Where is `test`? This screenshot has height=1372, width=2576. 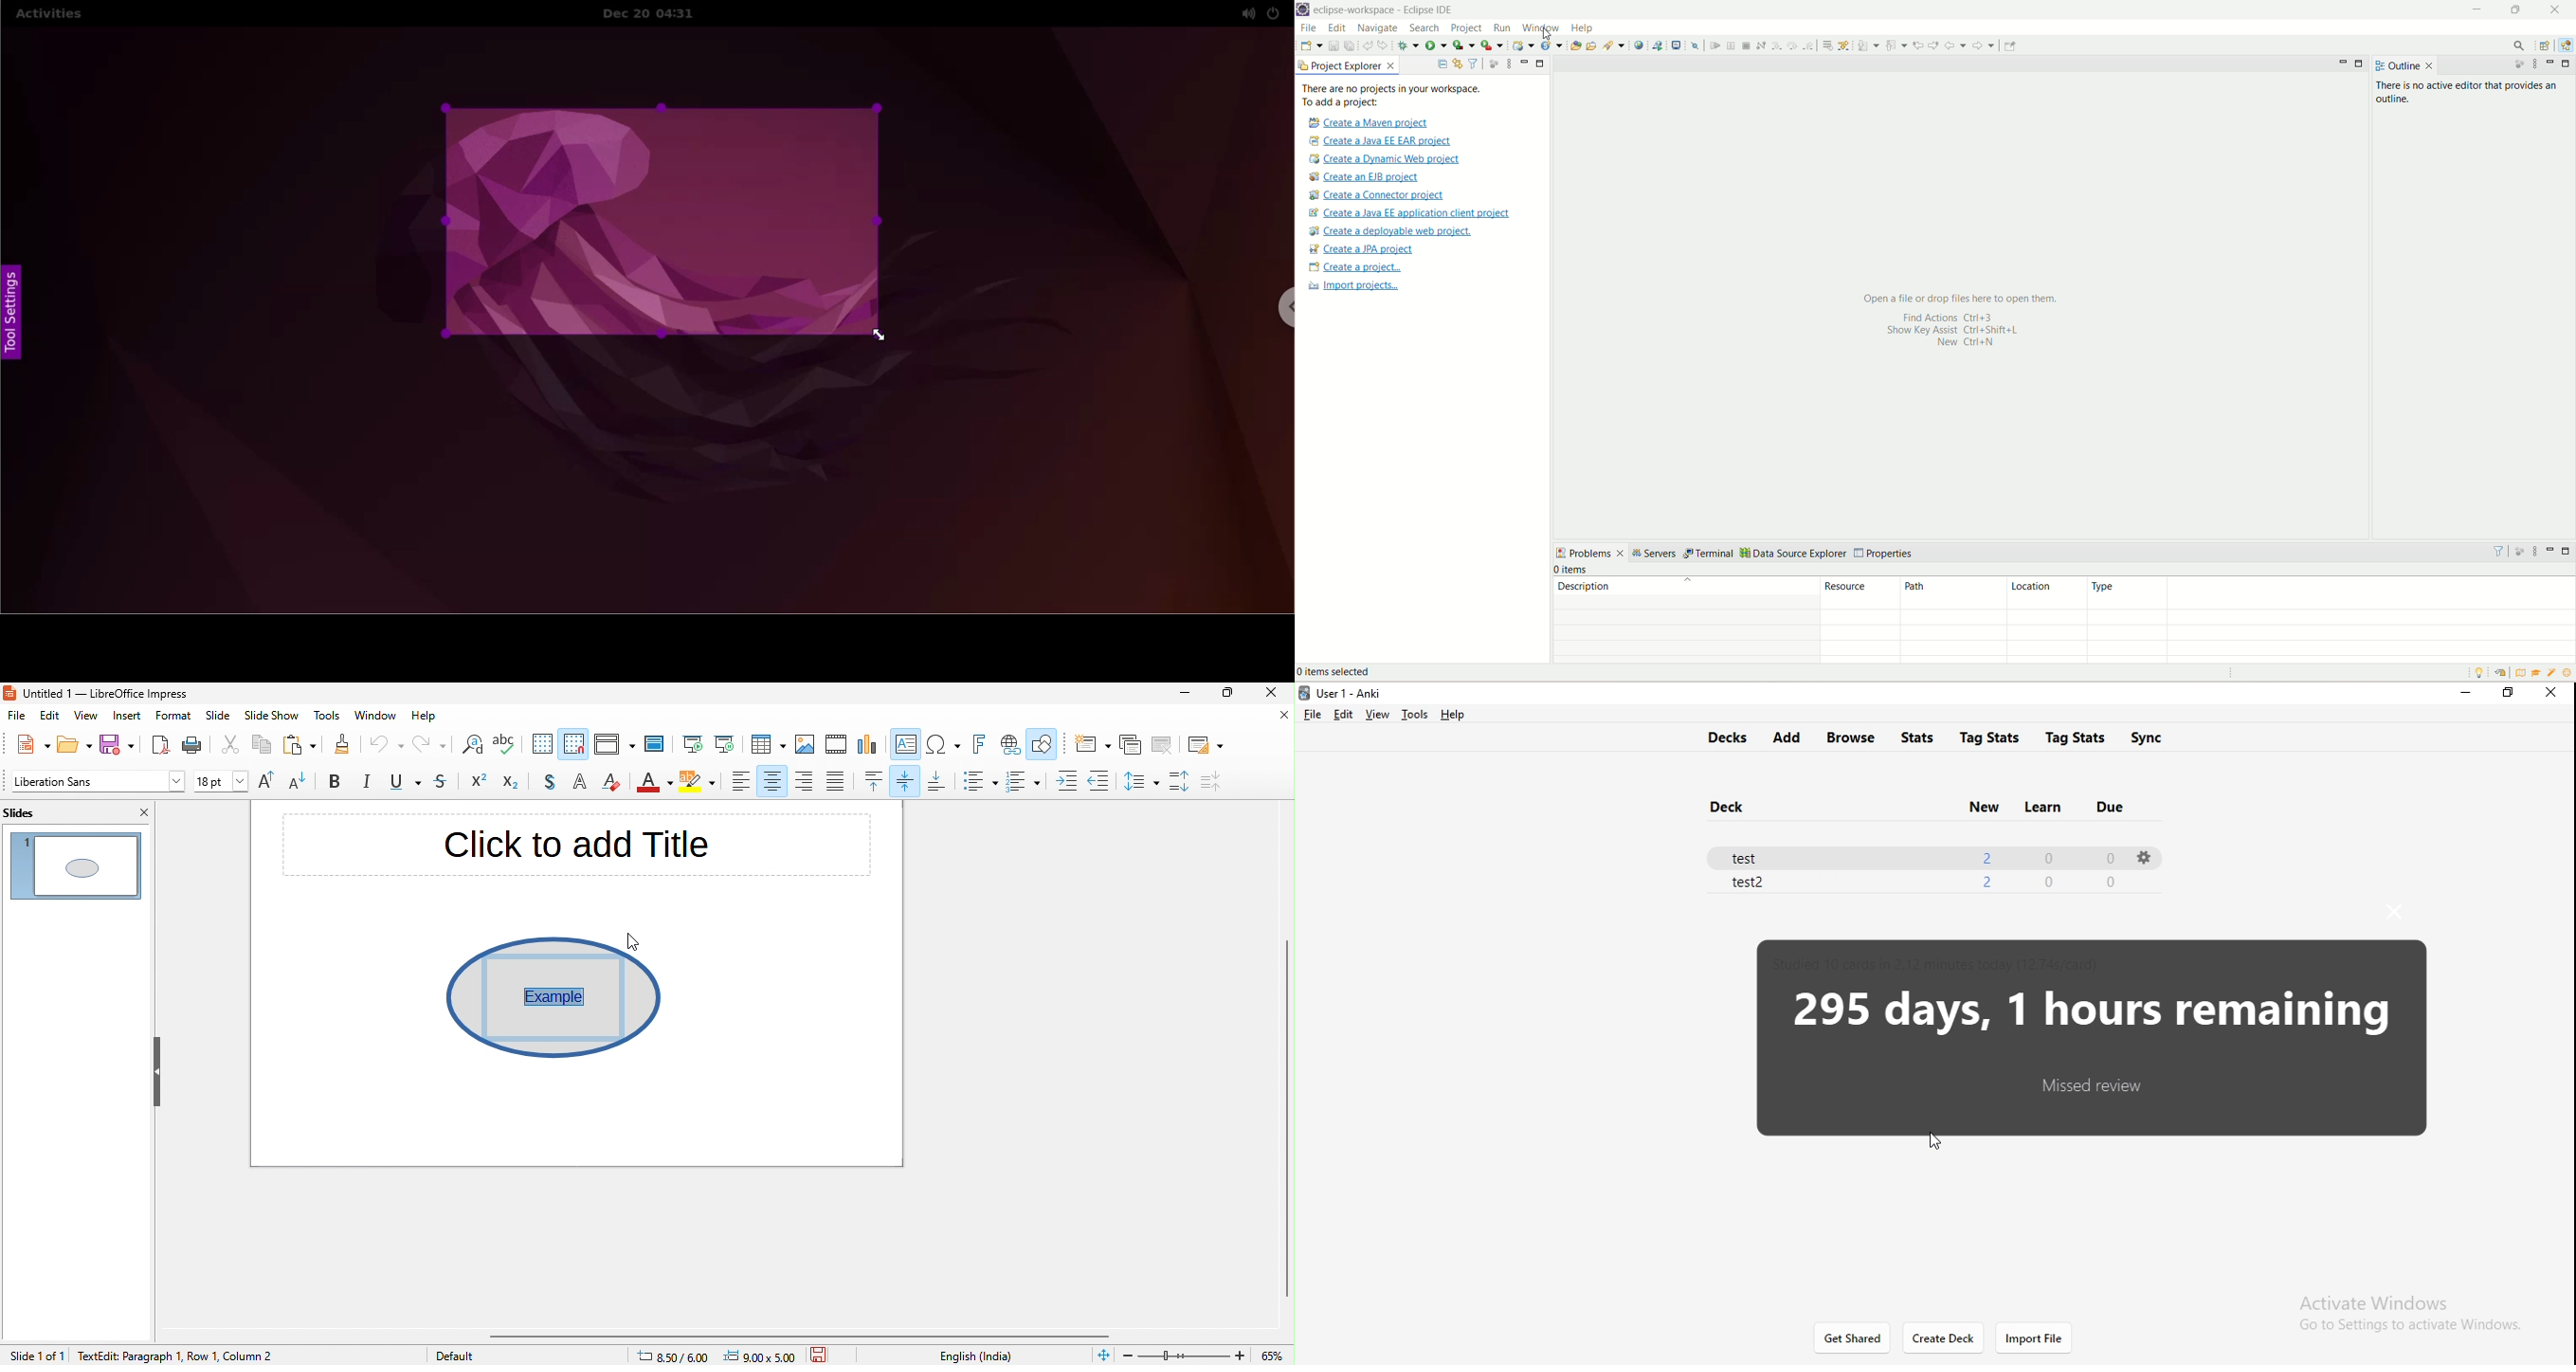
test is located at coordinates (1753, 855).